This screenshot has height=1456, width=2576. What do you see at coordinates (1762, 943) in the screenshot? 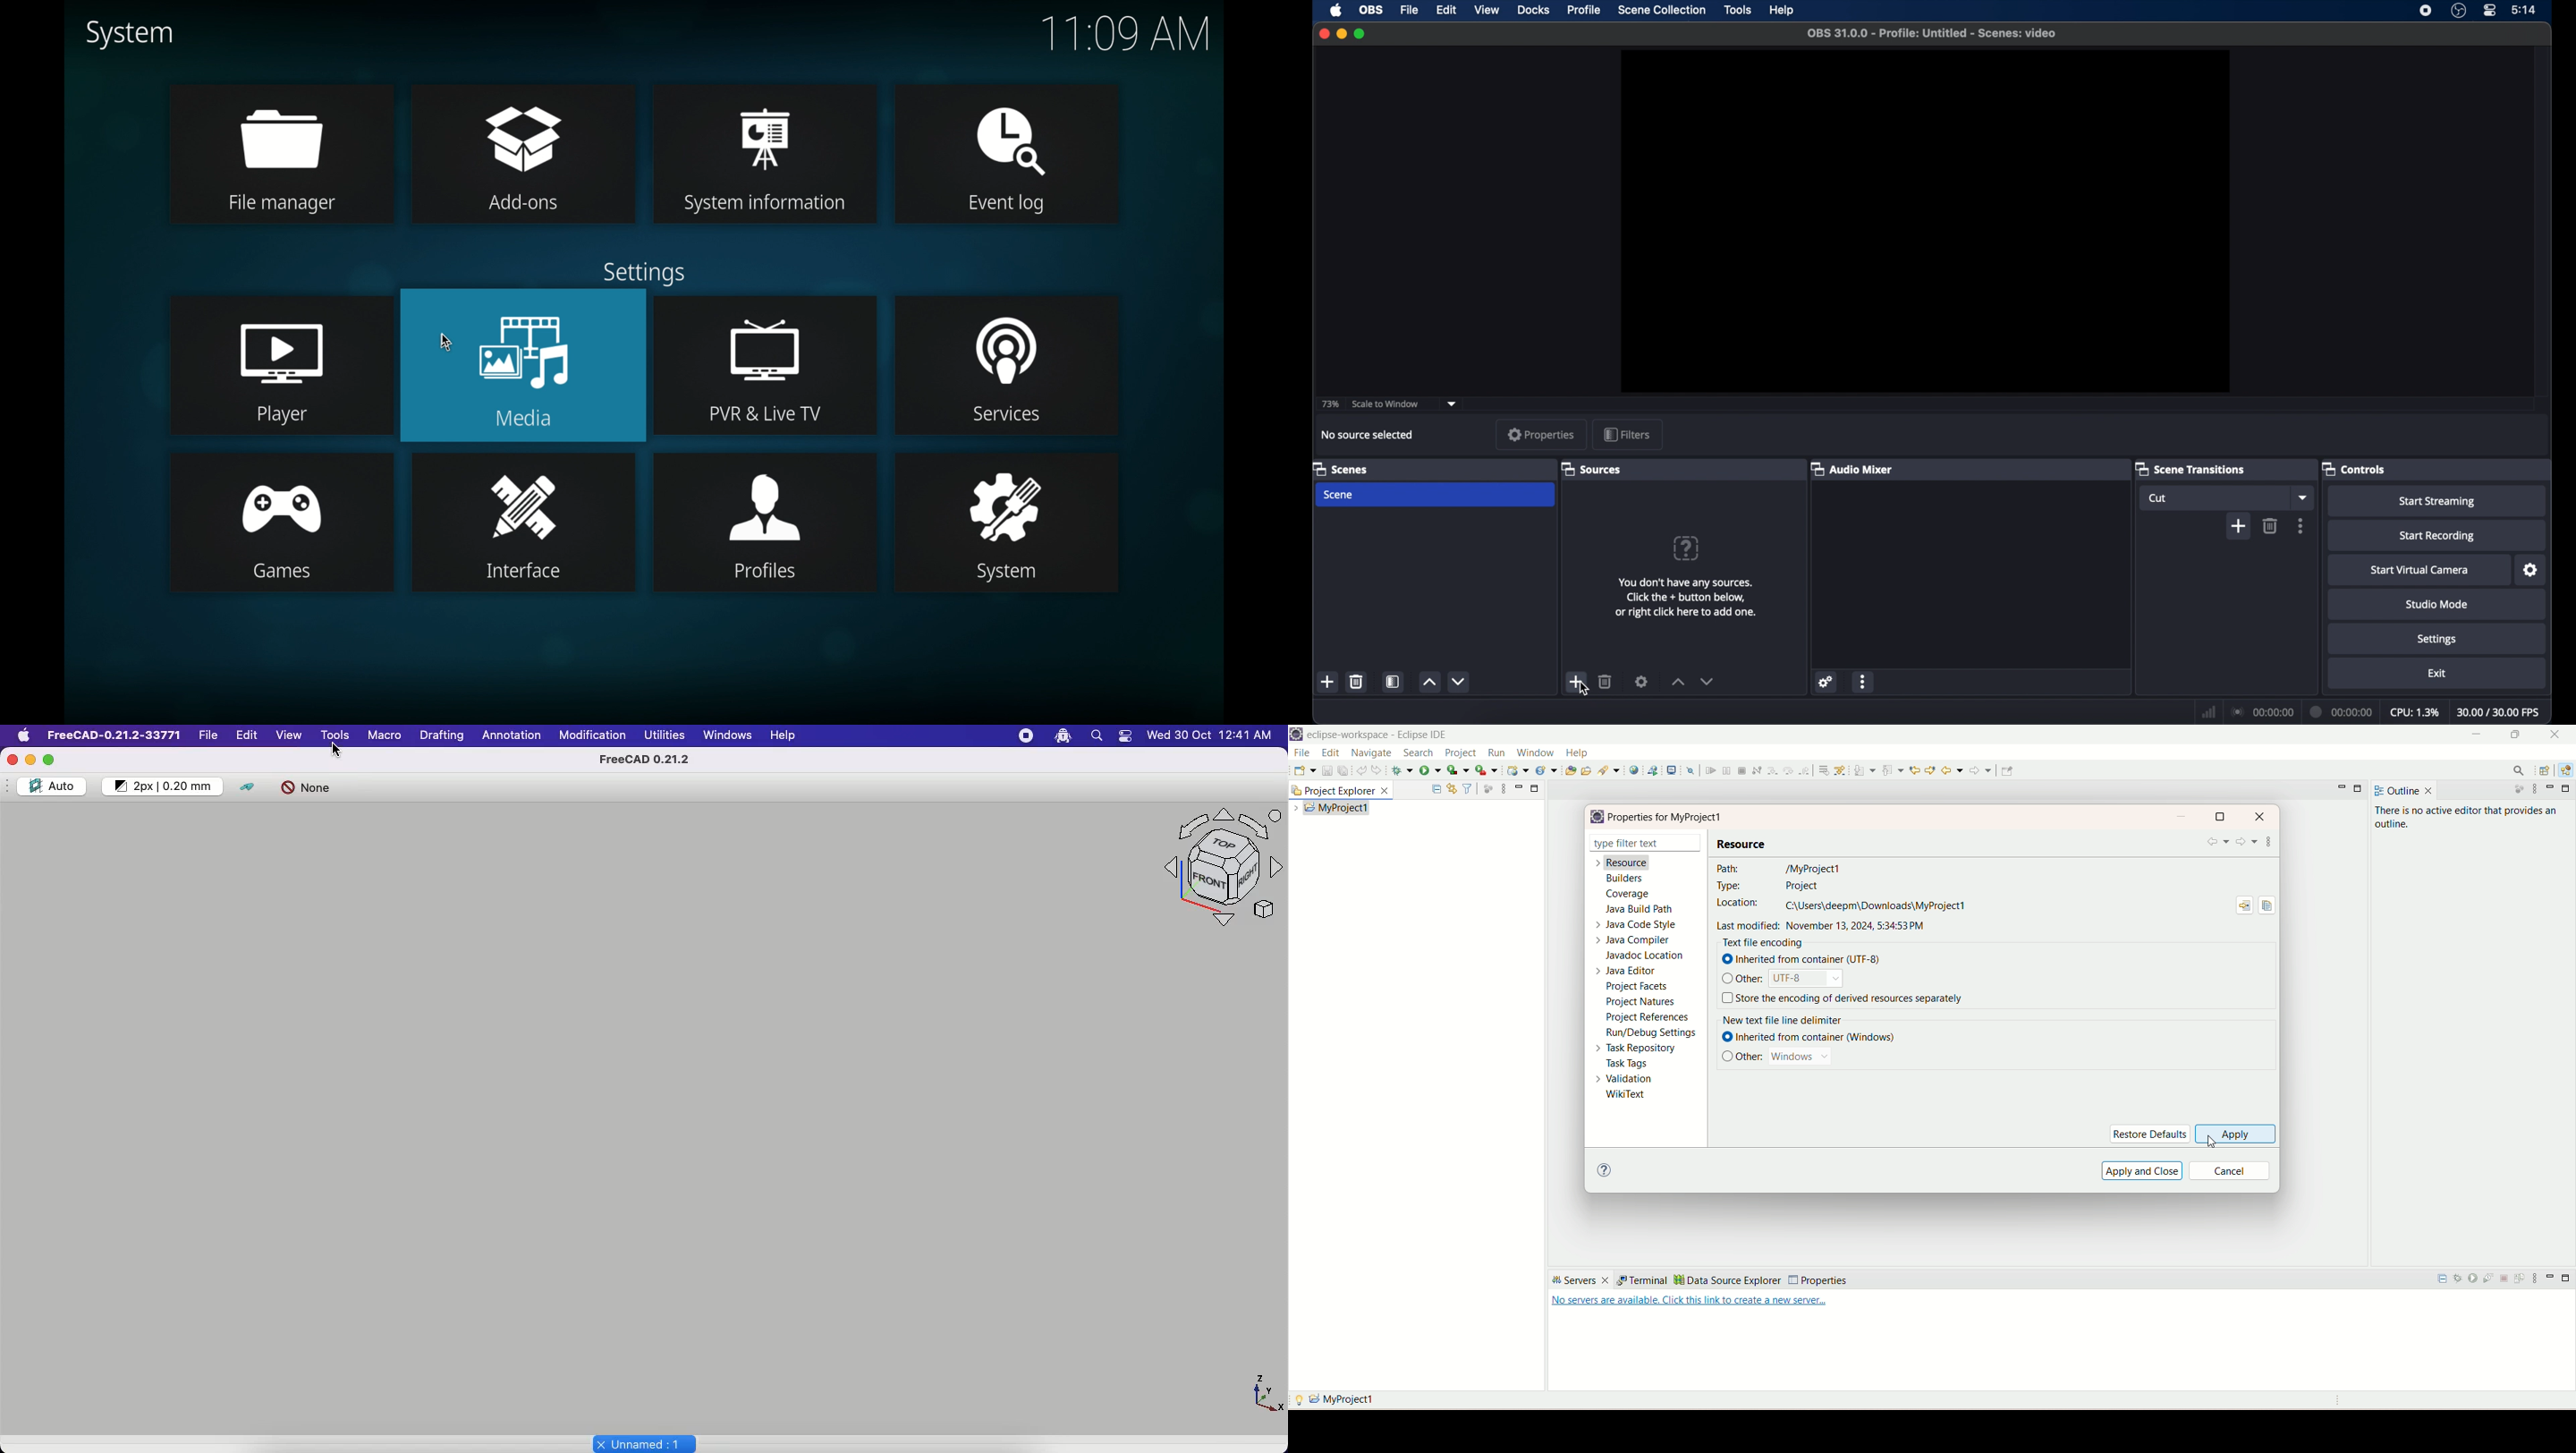
I see `text file encoding` at bounding box center [1762, 943].